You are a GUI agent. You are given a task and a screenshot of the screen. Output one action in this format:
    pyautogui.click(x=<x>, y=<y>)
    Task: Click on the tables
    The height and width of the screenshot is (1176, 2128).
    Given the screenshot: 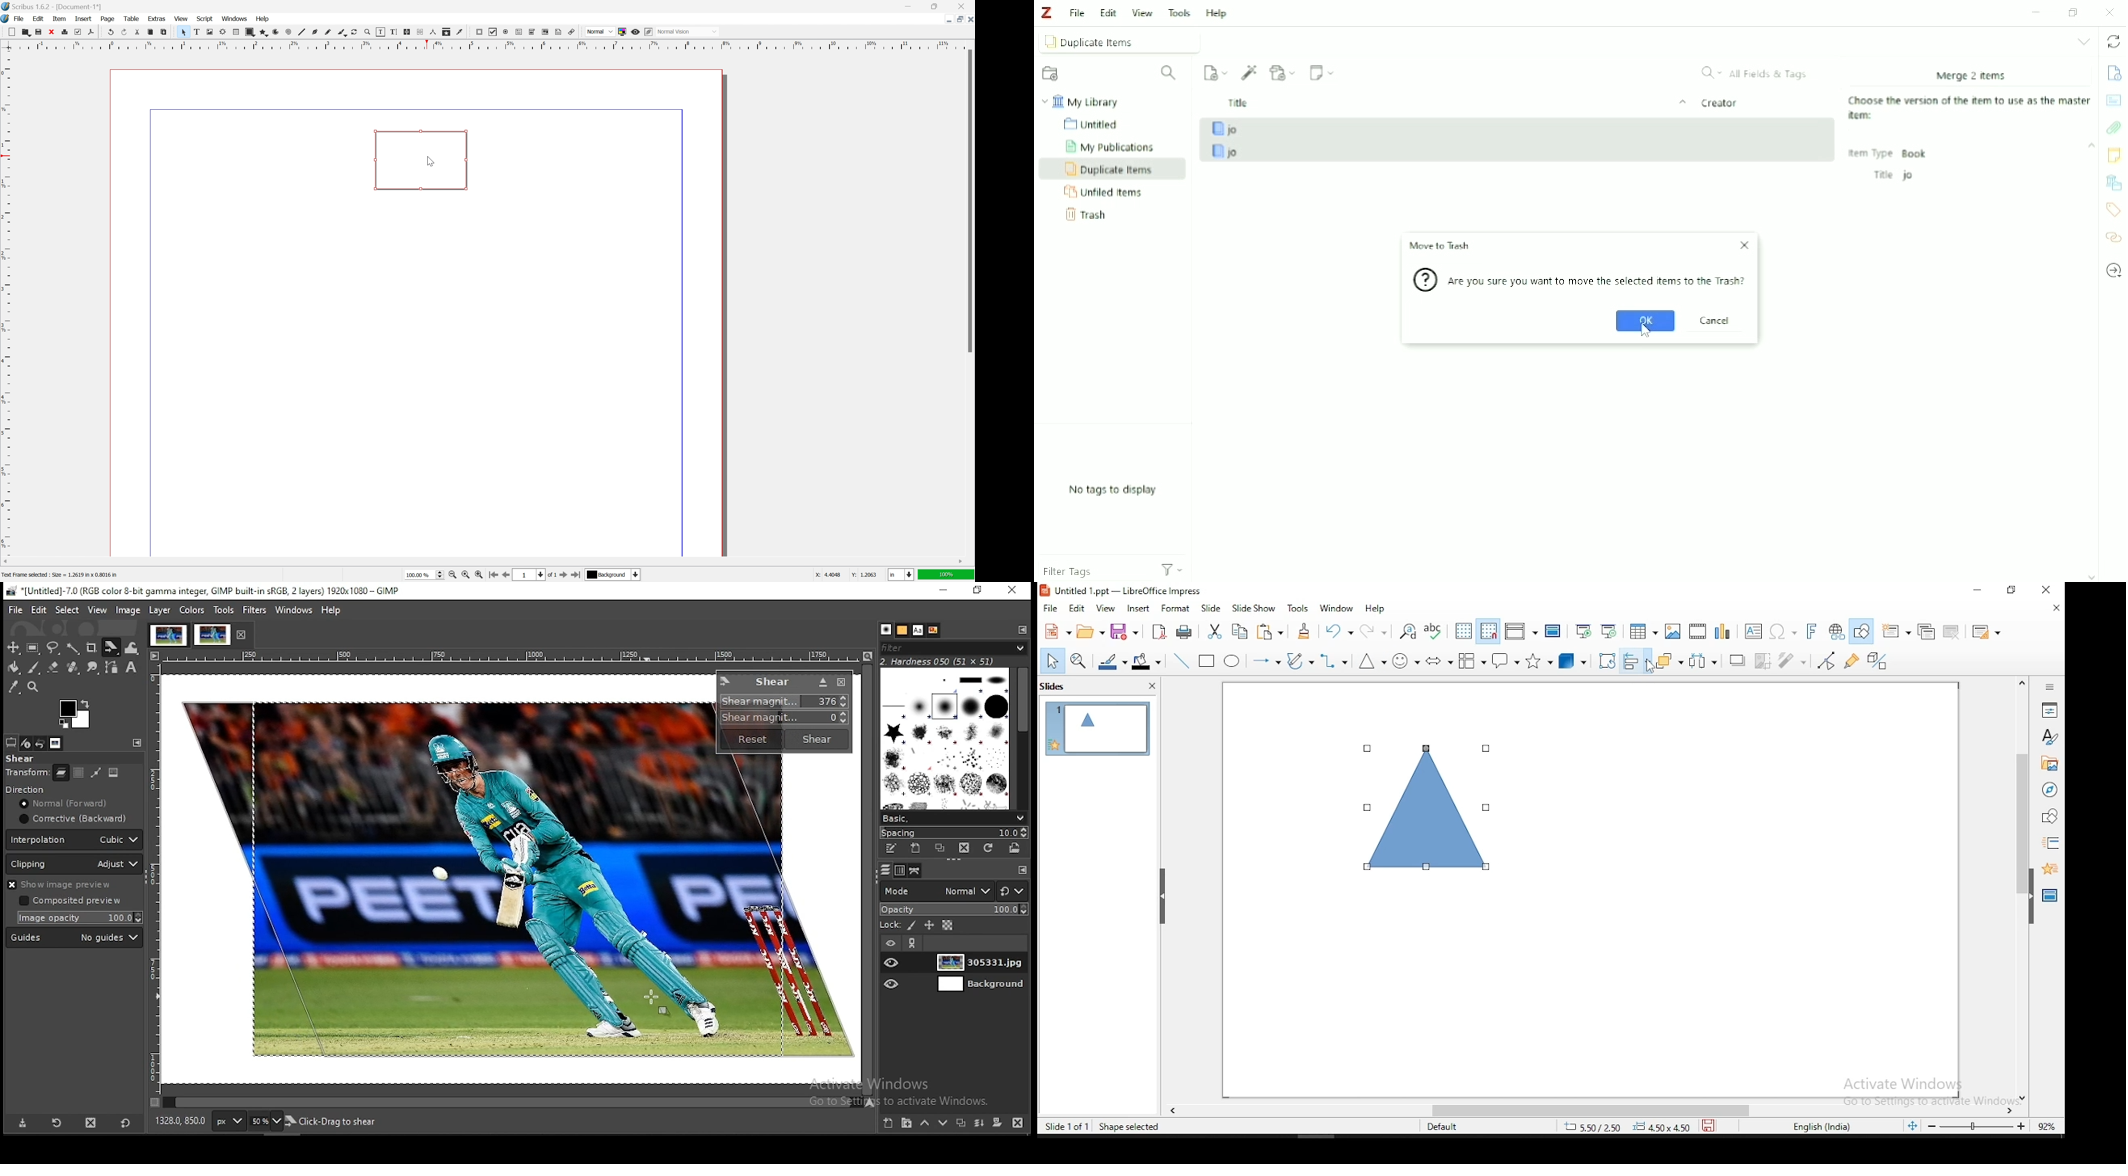 What is the action you would take?
    pyautogui.click(x=1644, y=631)
    